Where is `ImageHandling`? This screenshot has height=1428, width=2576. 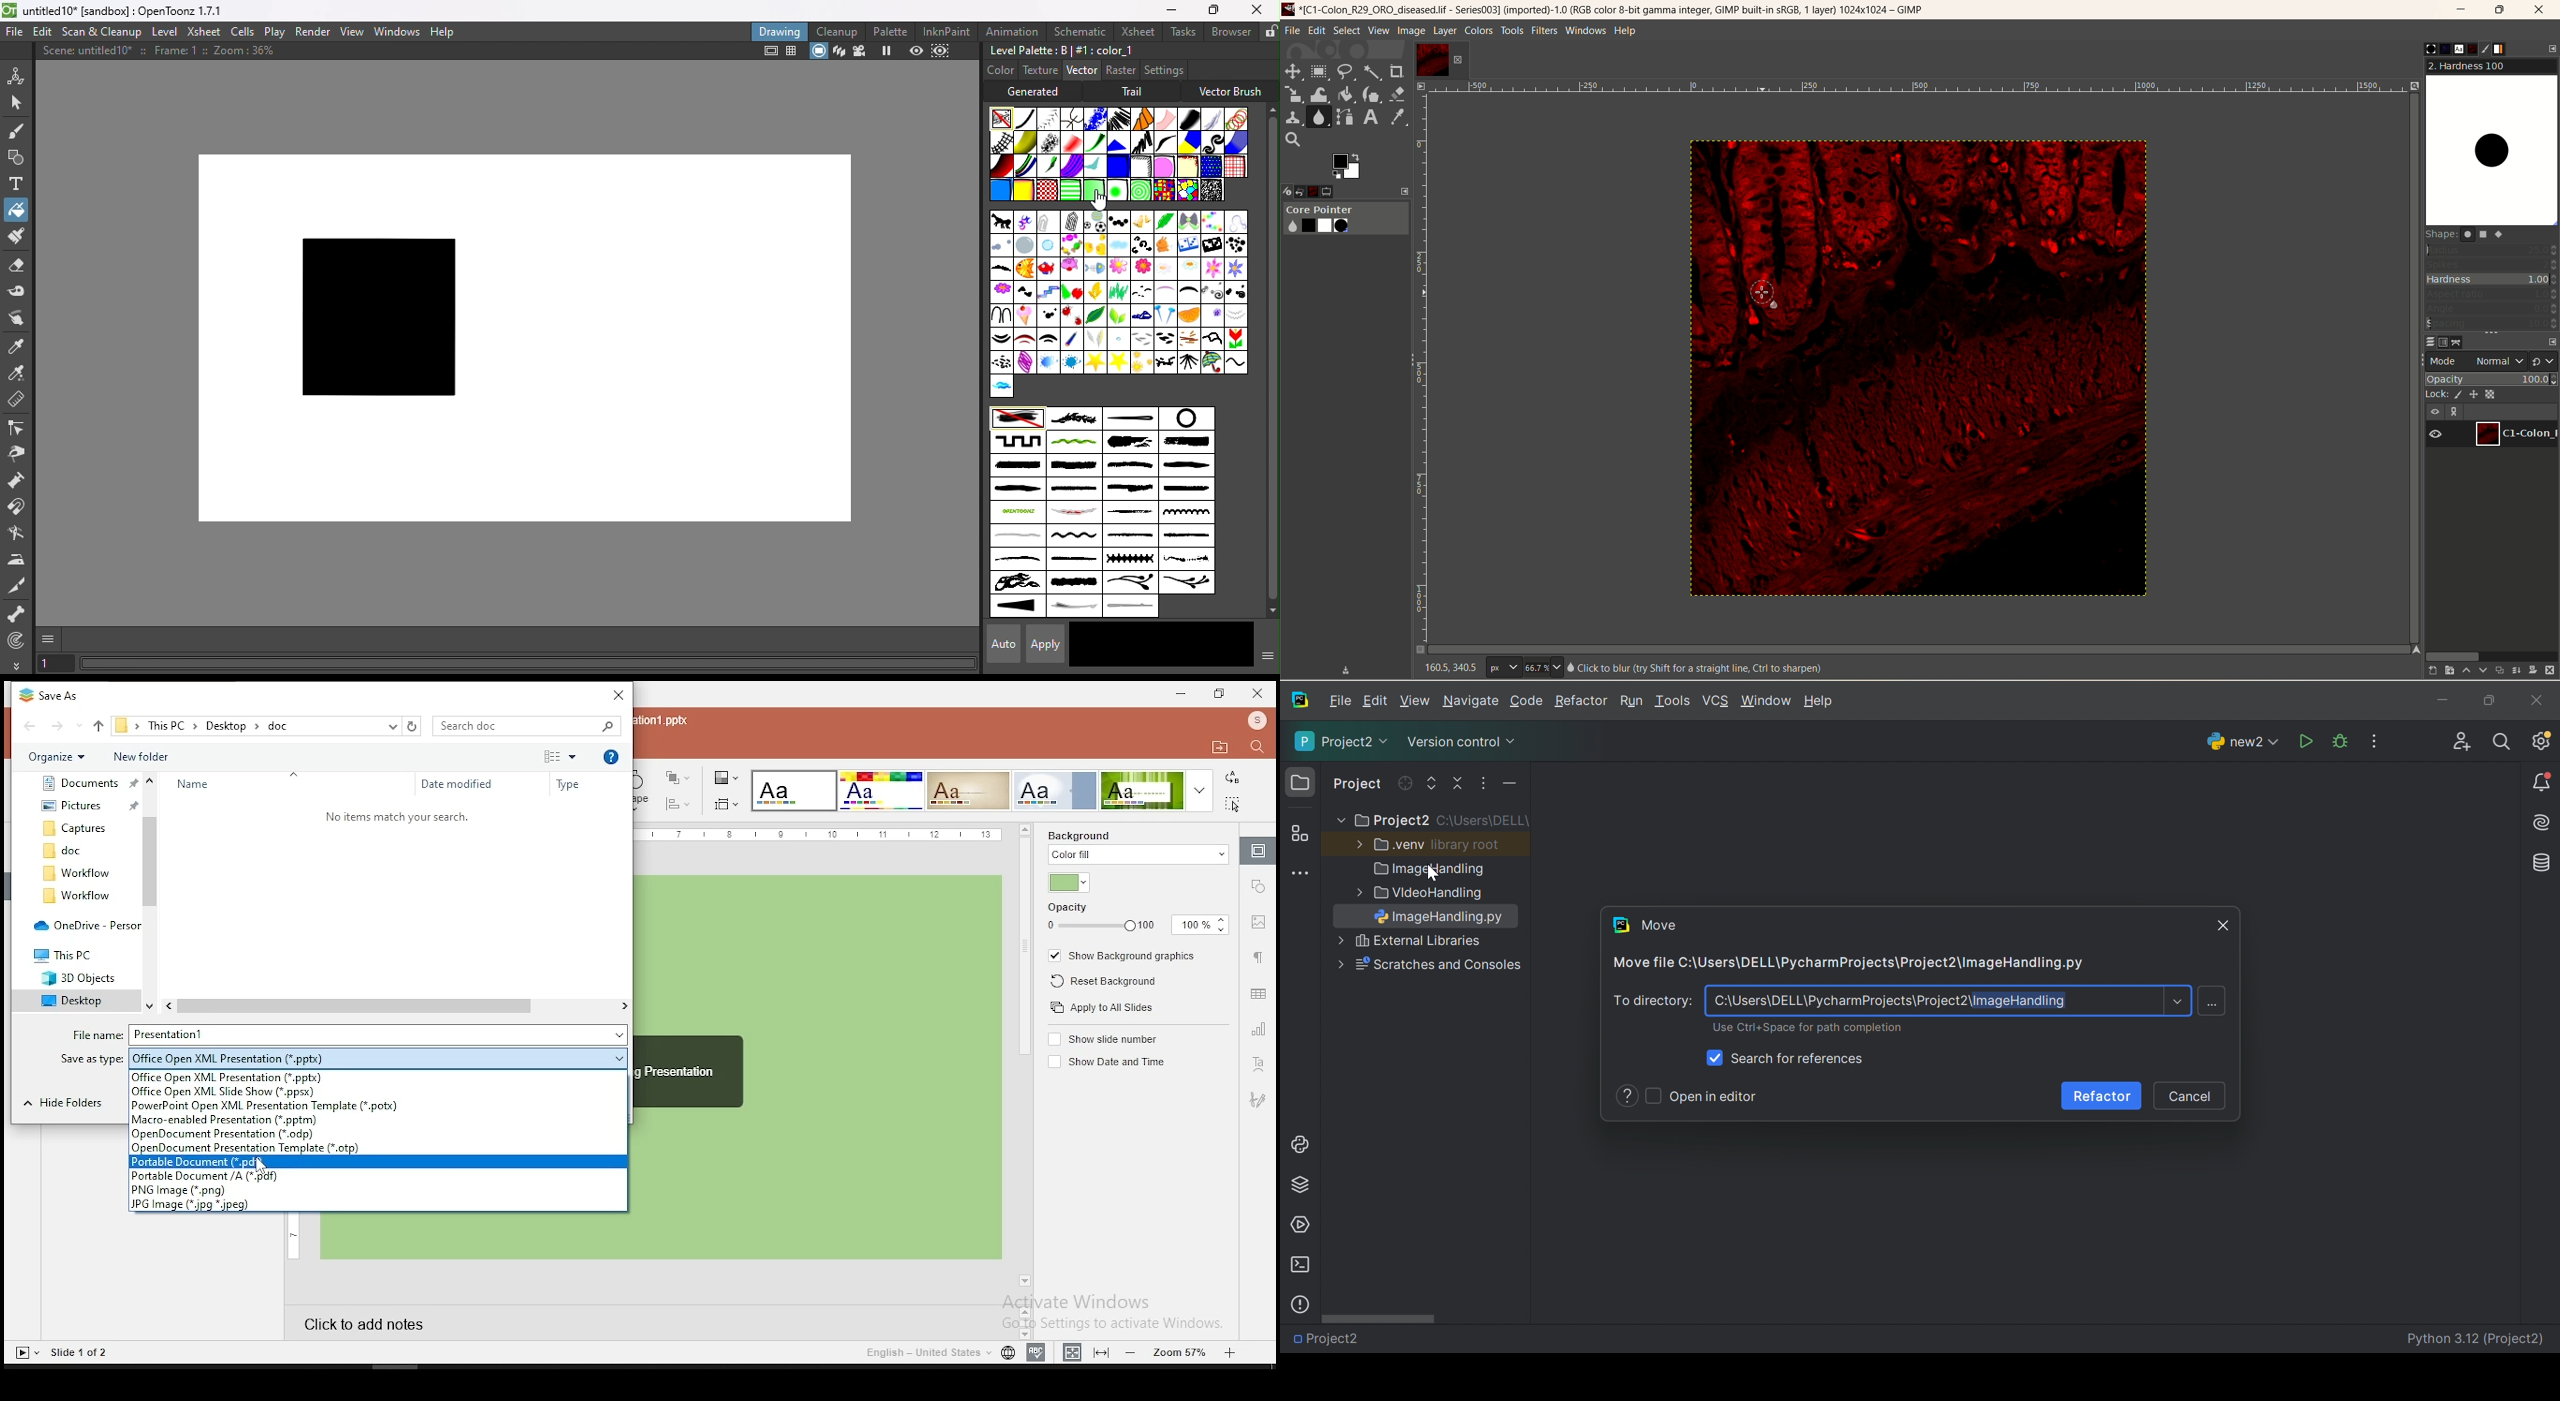 ImageHandling is located at coordinates (1443, 918).